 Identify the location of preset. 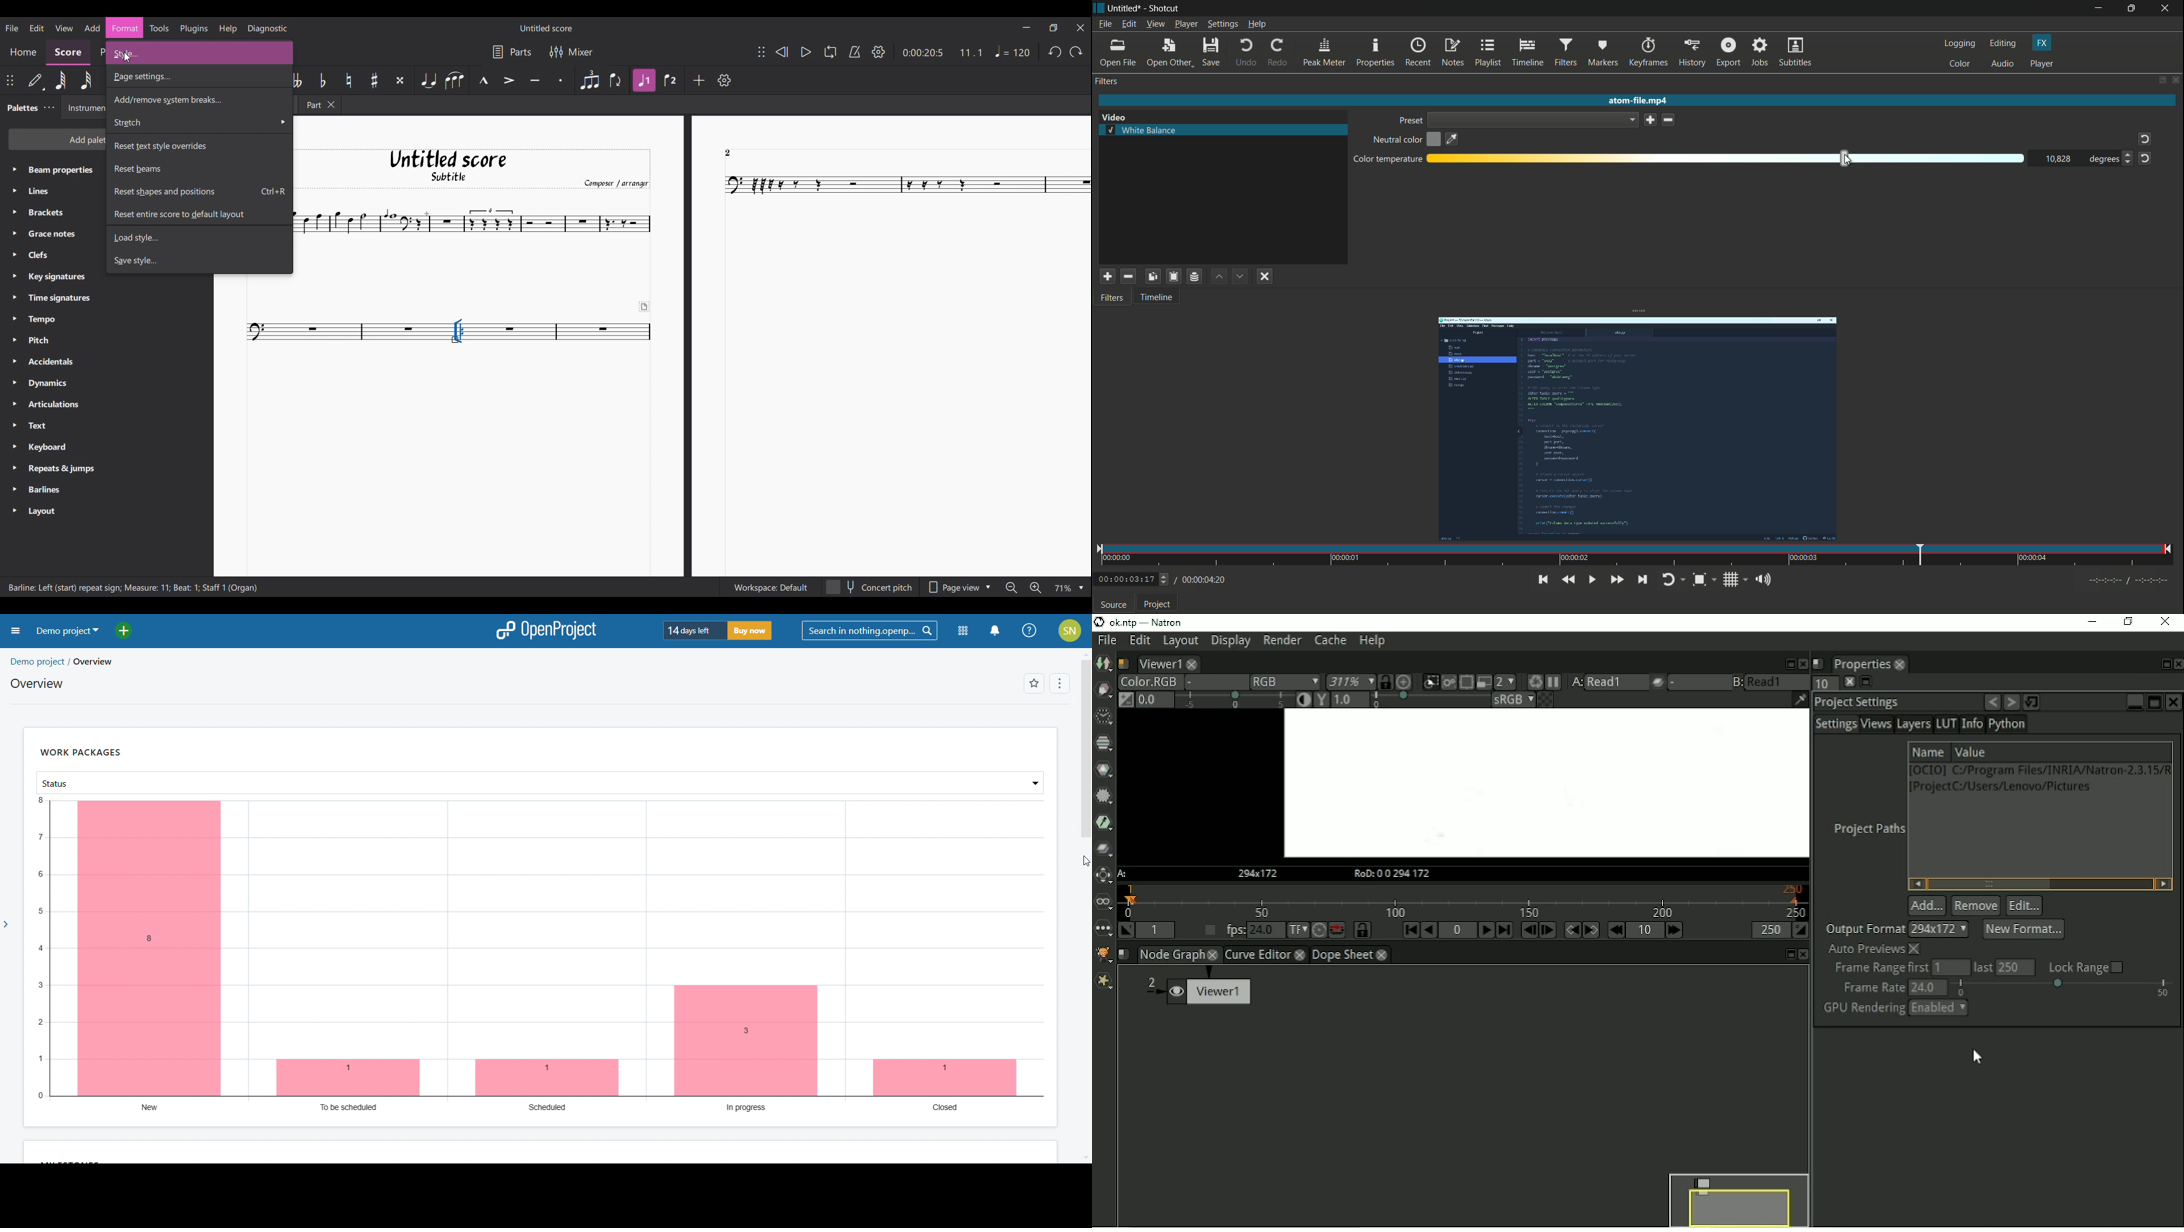
(1410, 121).